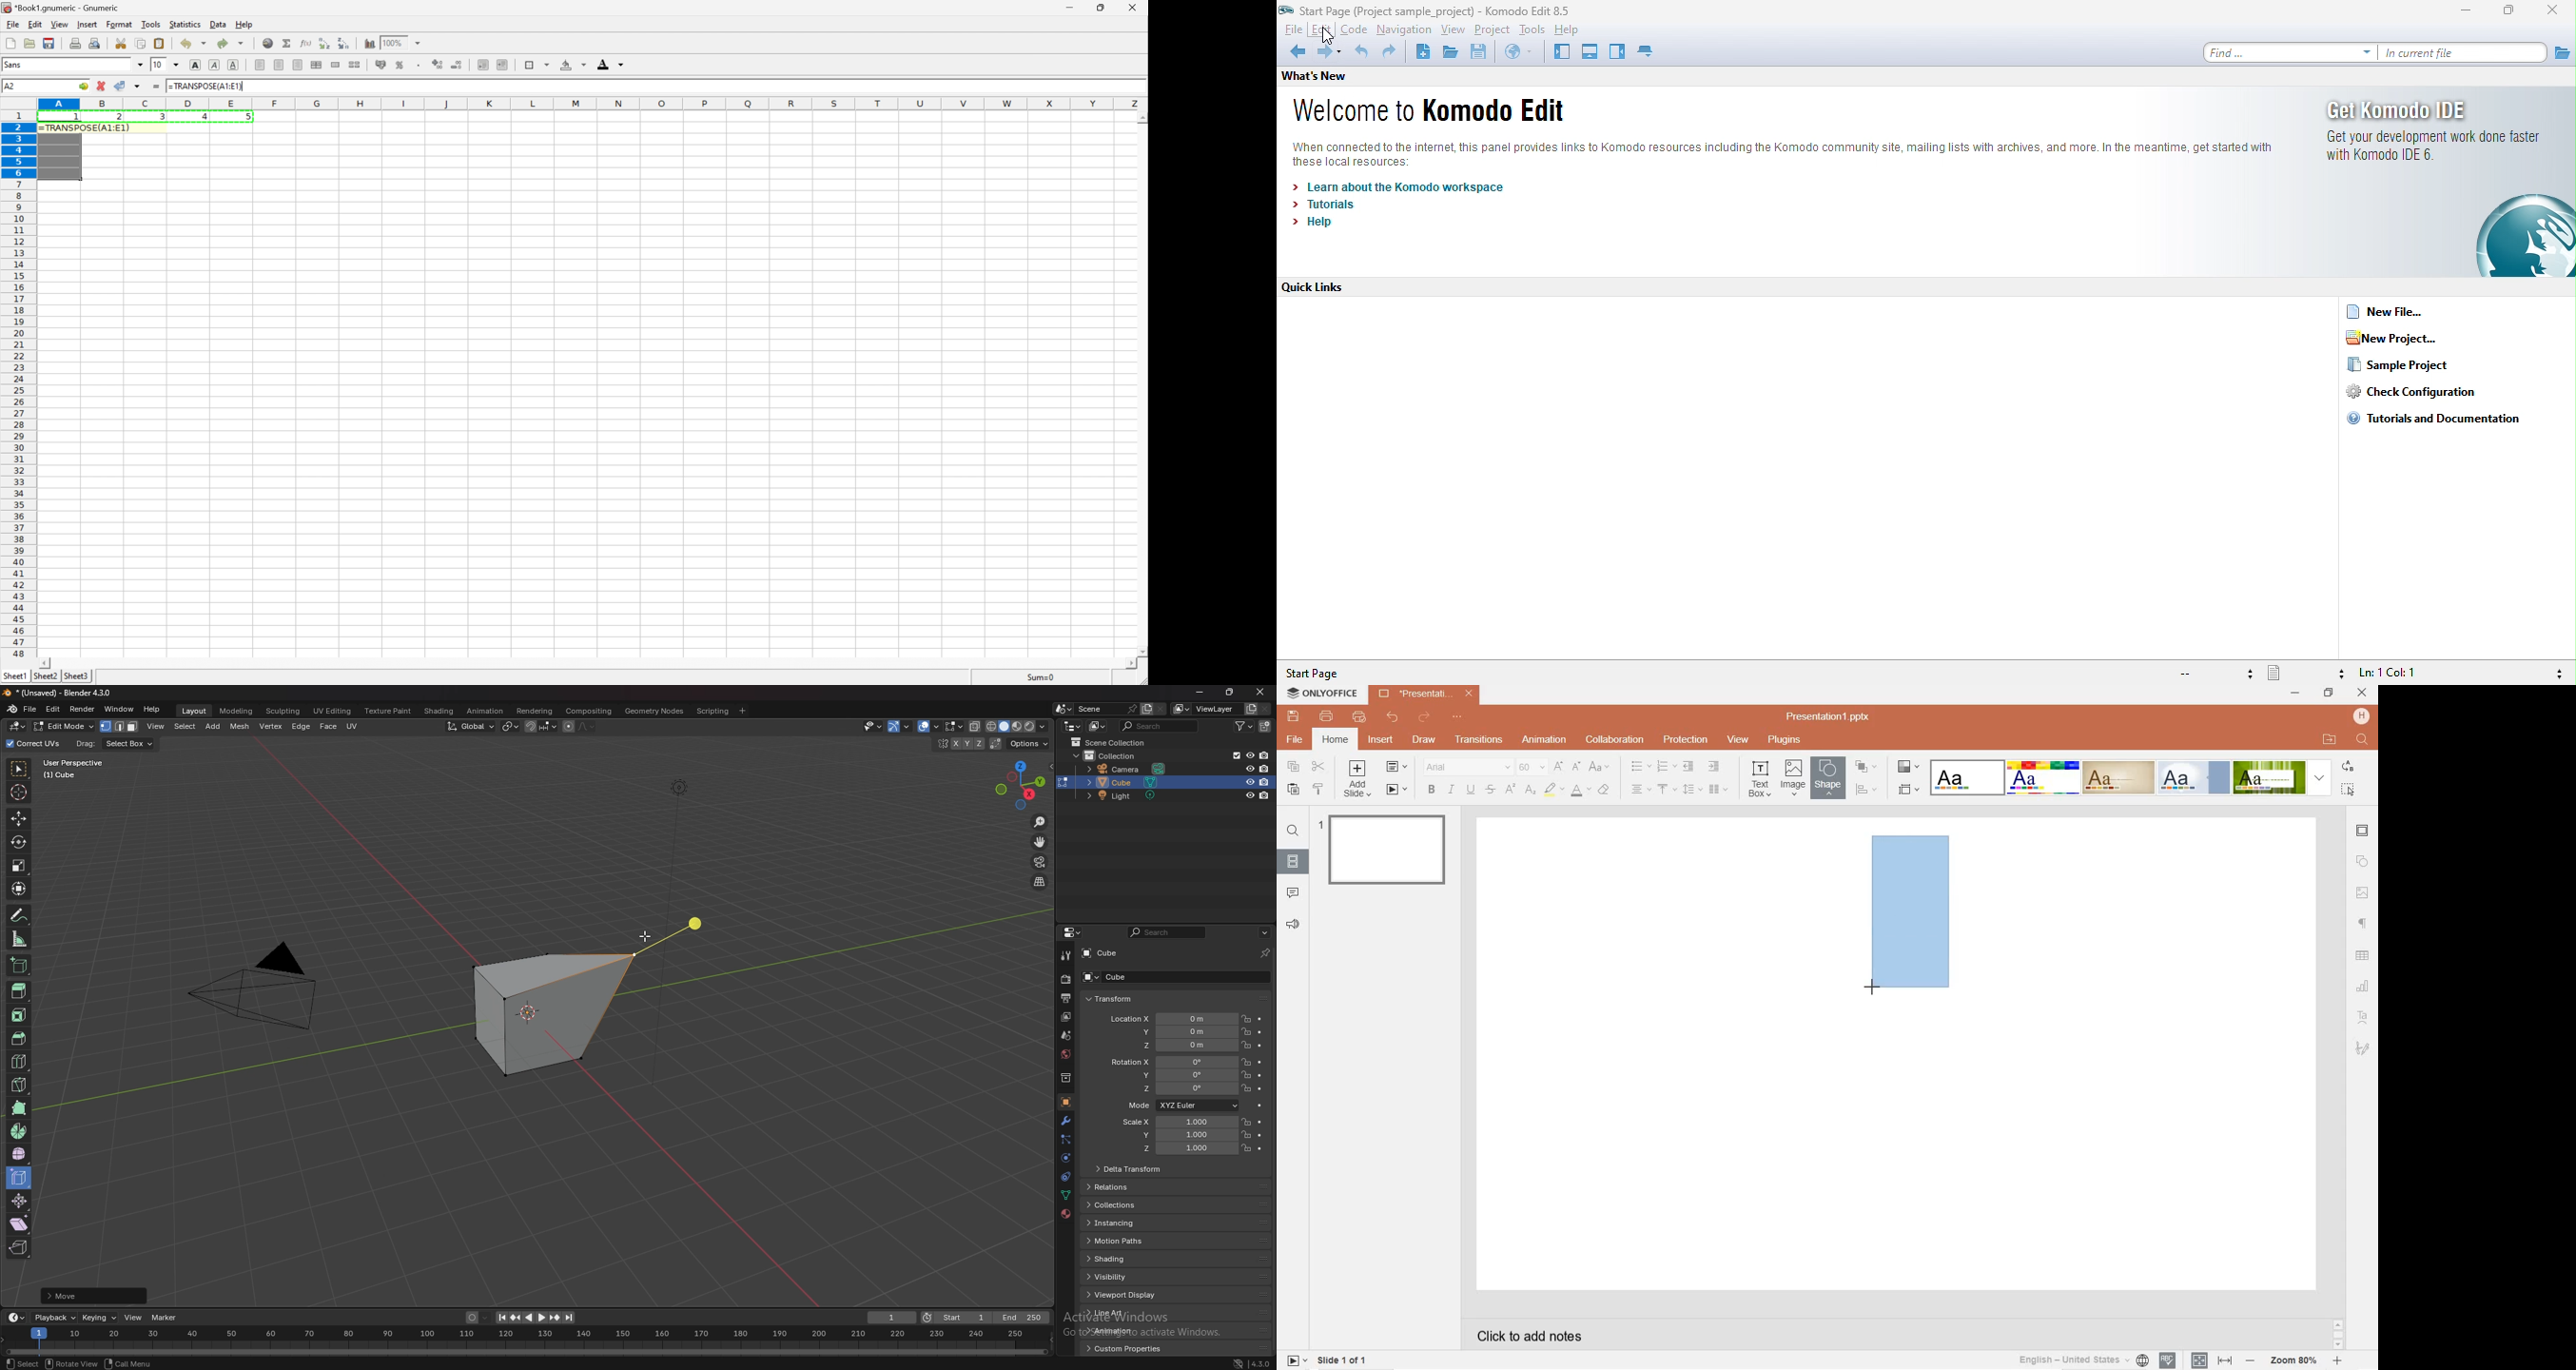 The image size is (2576, 1372). Describe the element at coordinates (922, 726) in the screenshot. I see `show gizmo` at that location.